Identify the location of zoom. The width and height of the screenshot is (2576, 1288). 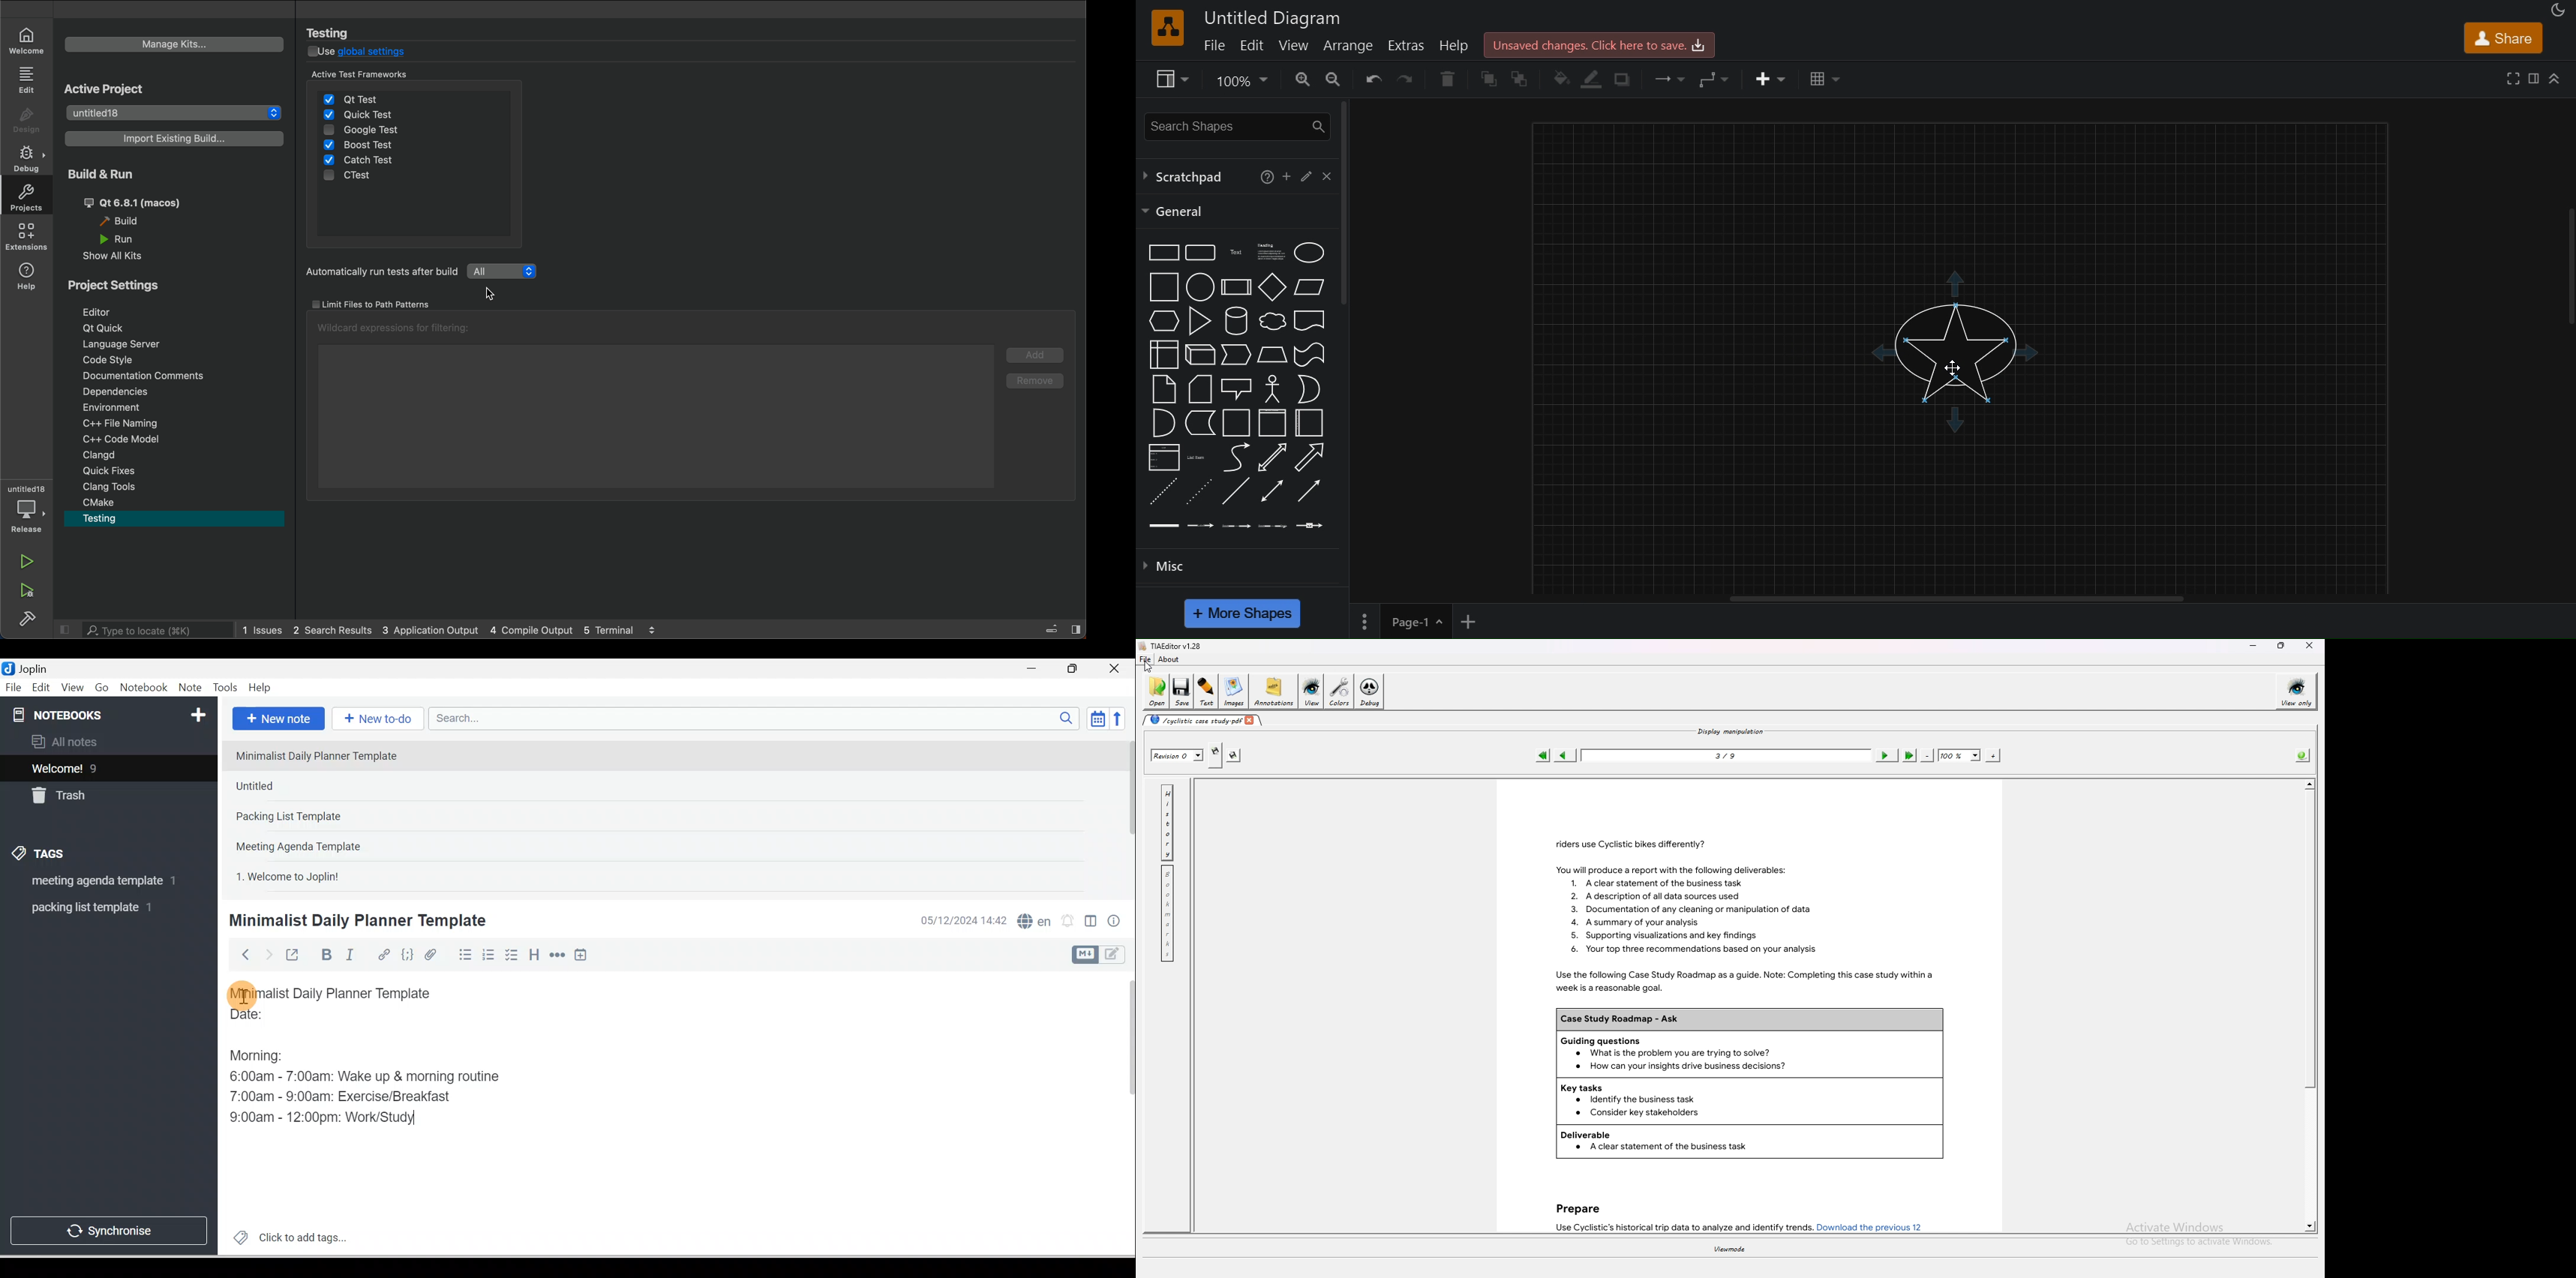
(1242, 80).